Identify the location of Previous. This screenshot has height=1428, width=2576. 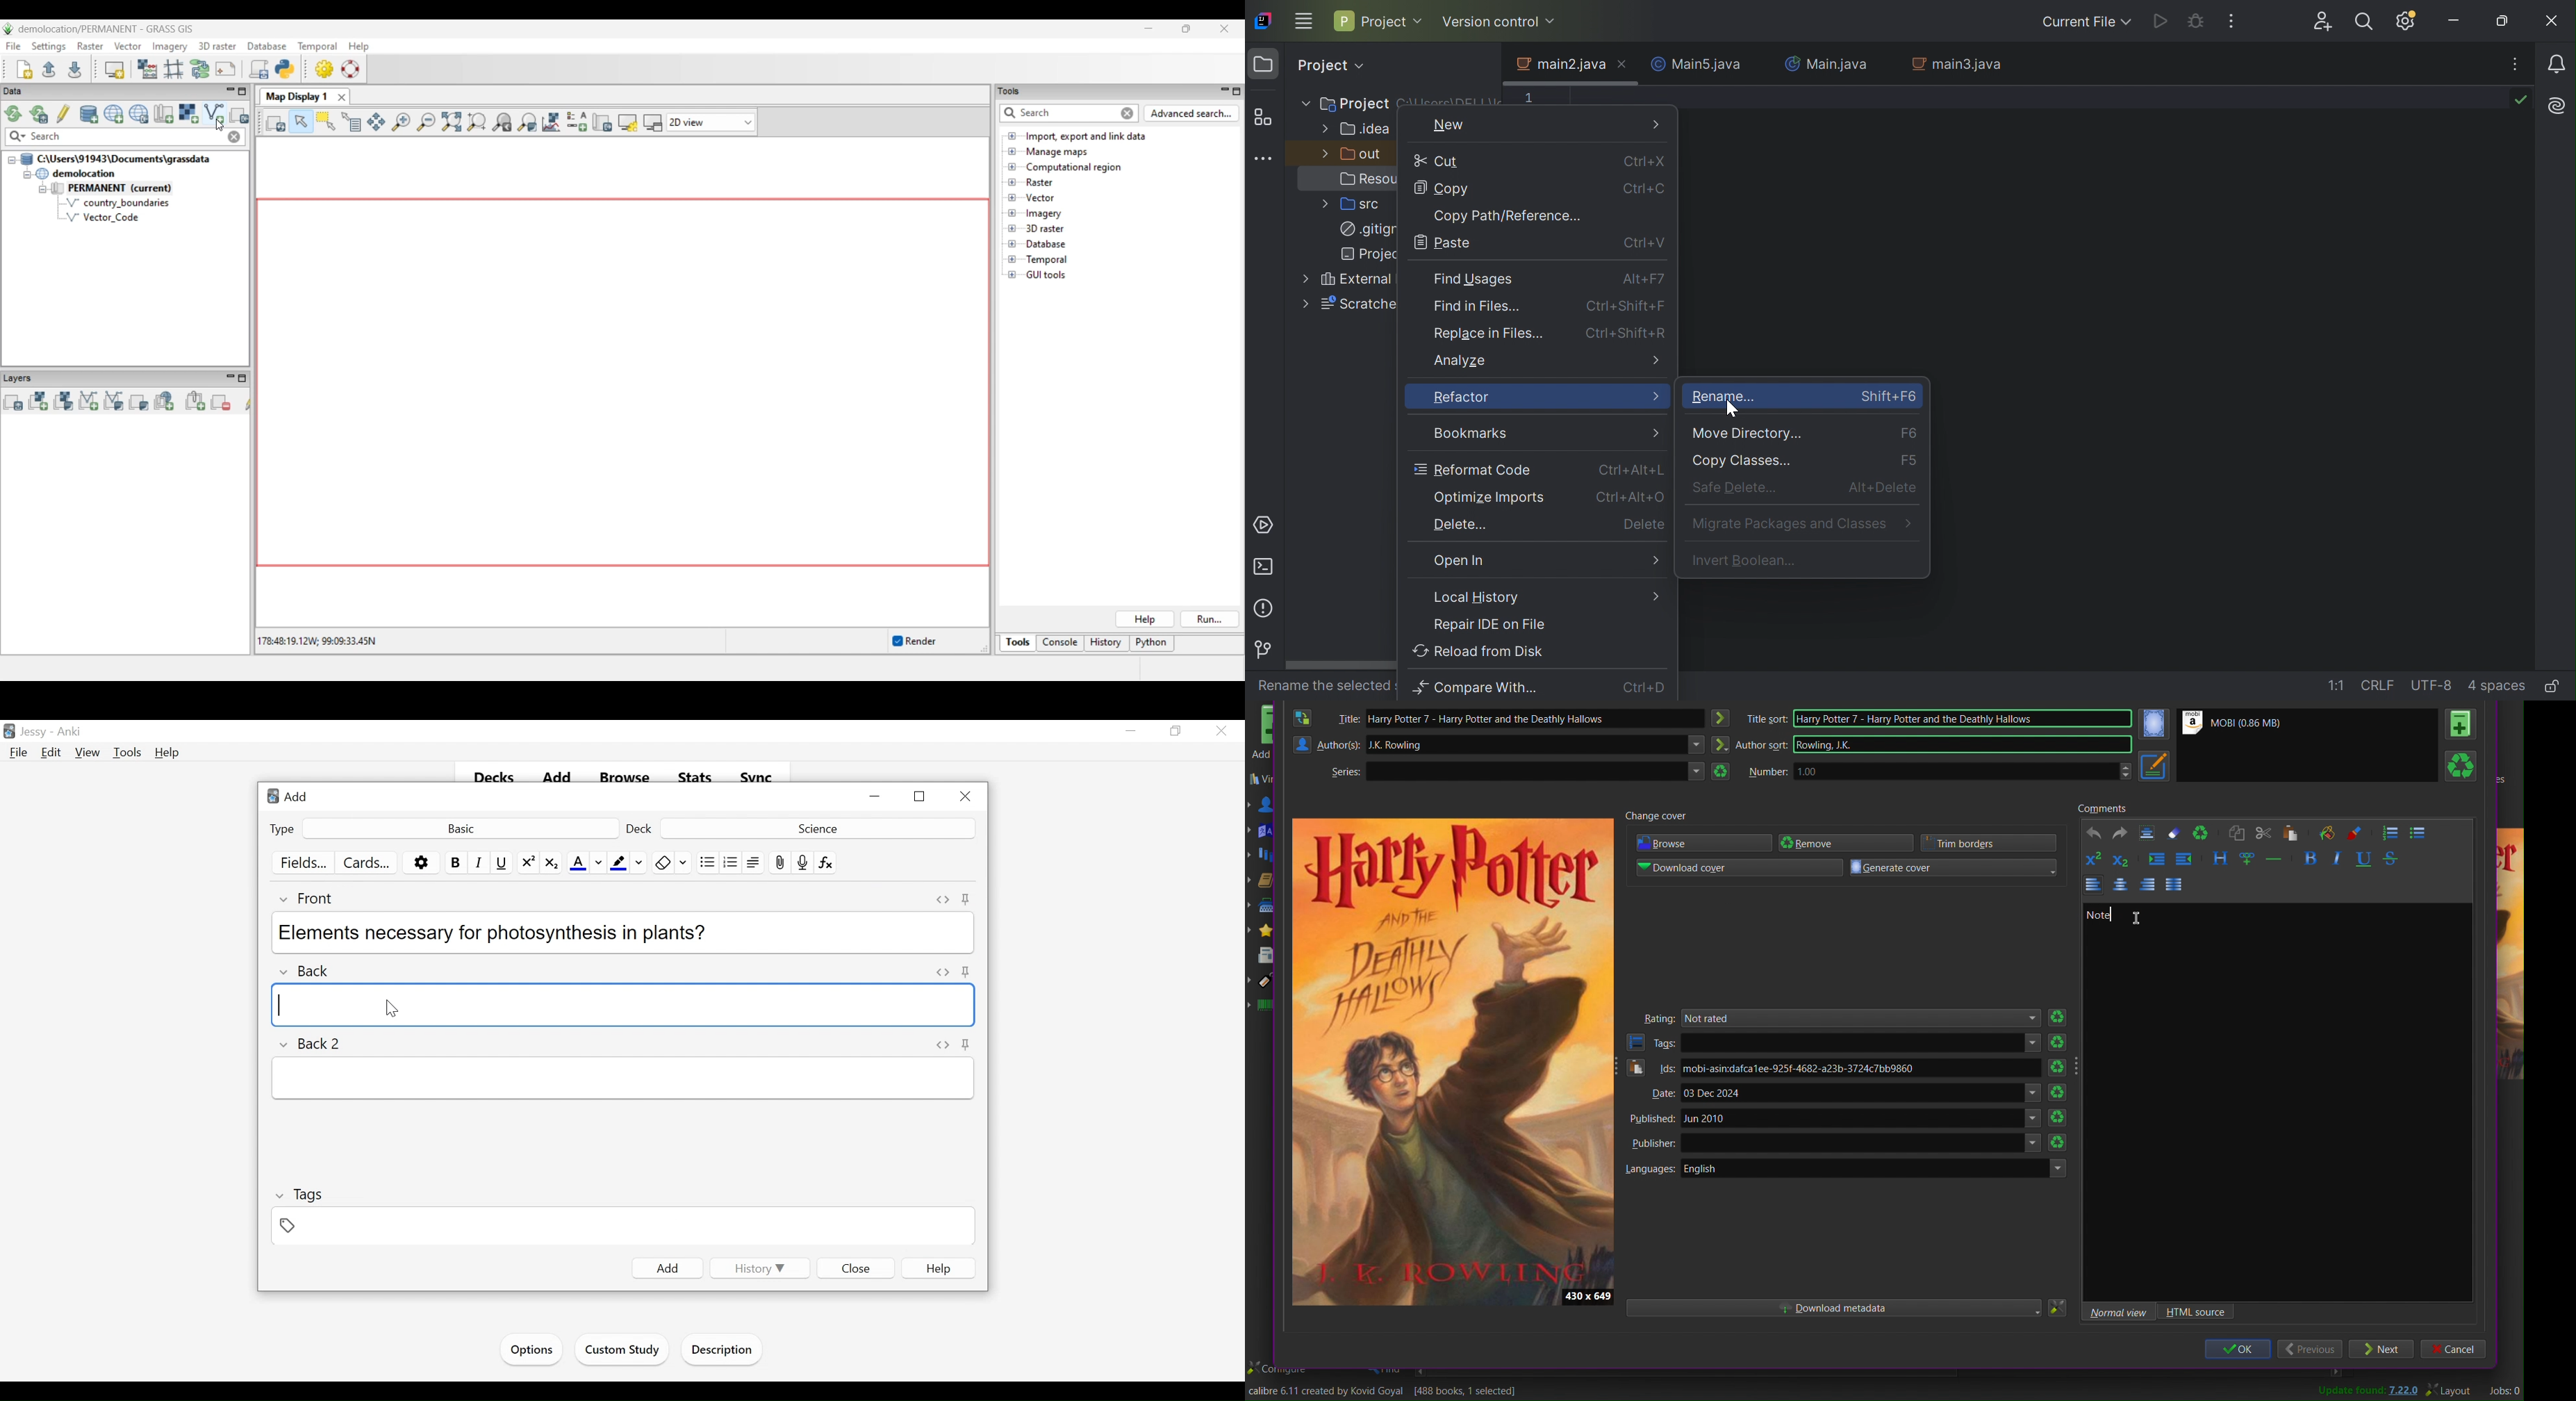
(2311, 1350).